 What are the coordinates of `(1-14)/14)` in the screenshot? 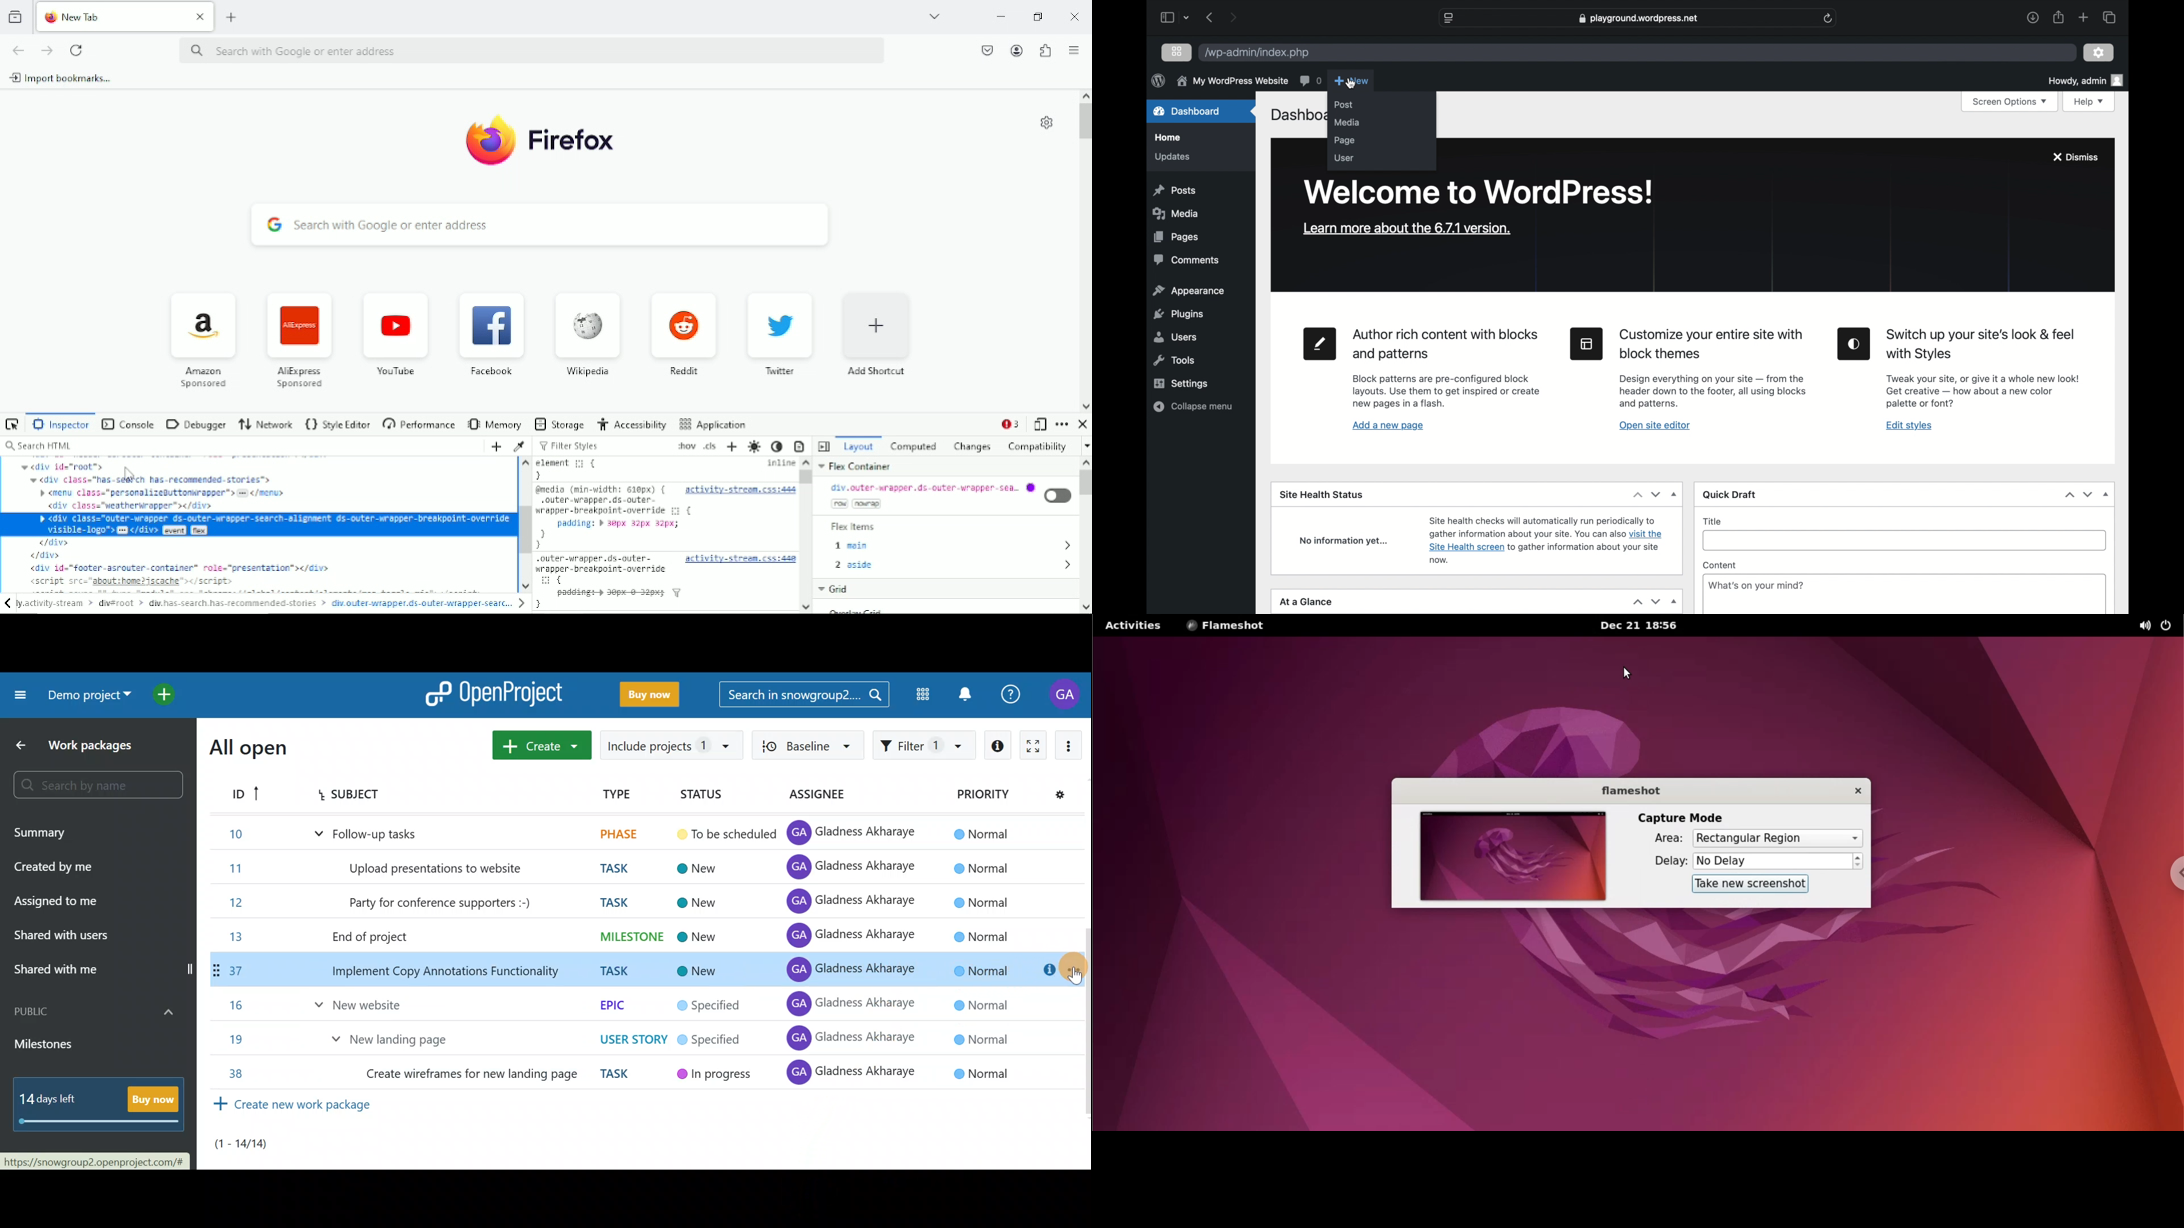 It's located at (238, 1143).